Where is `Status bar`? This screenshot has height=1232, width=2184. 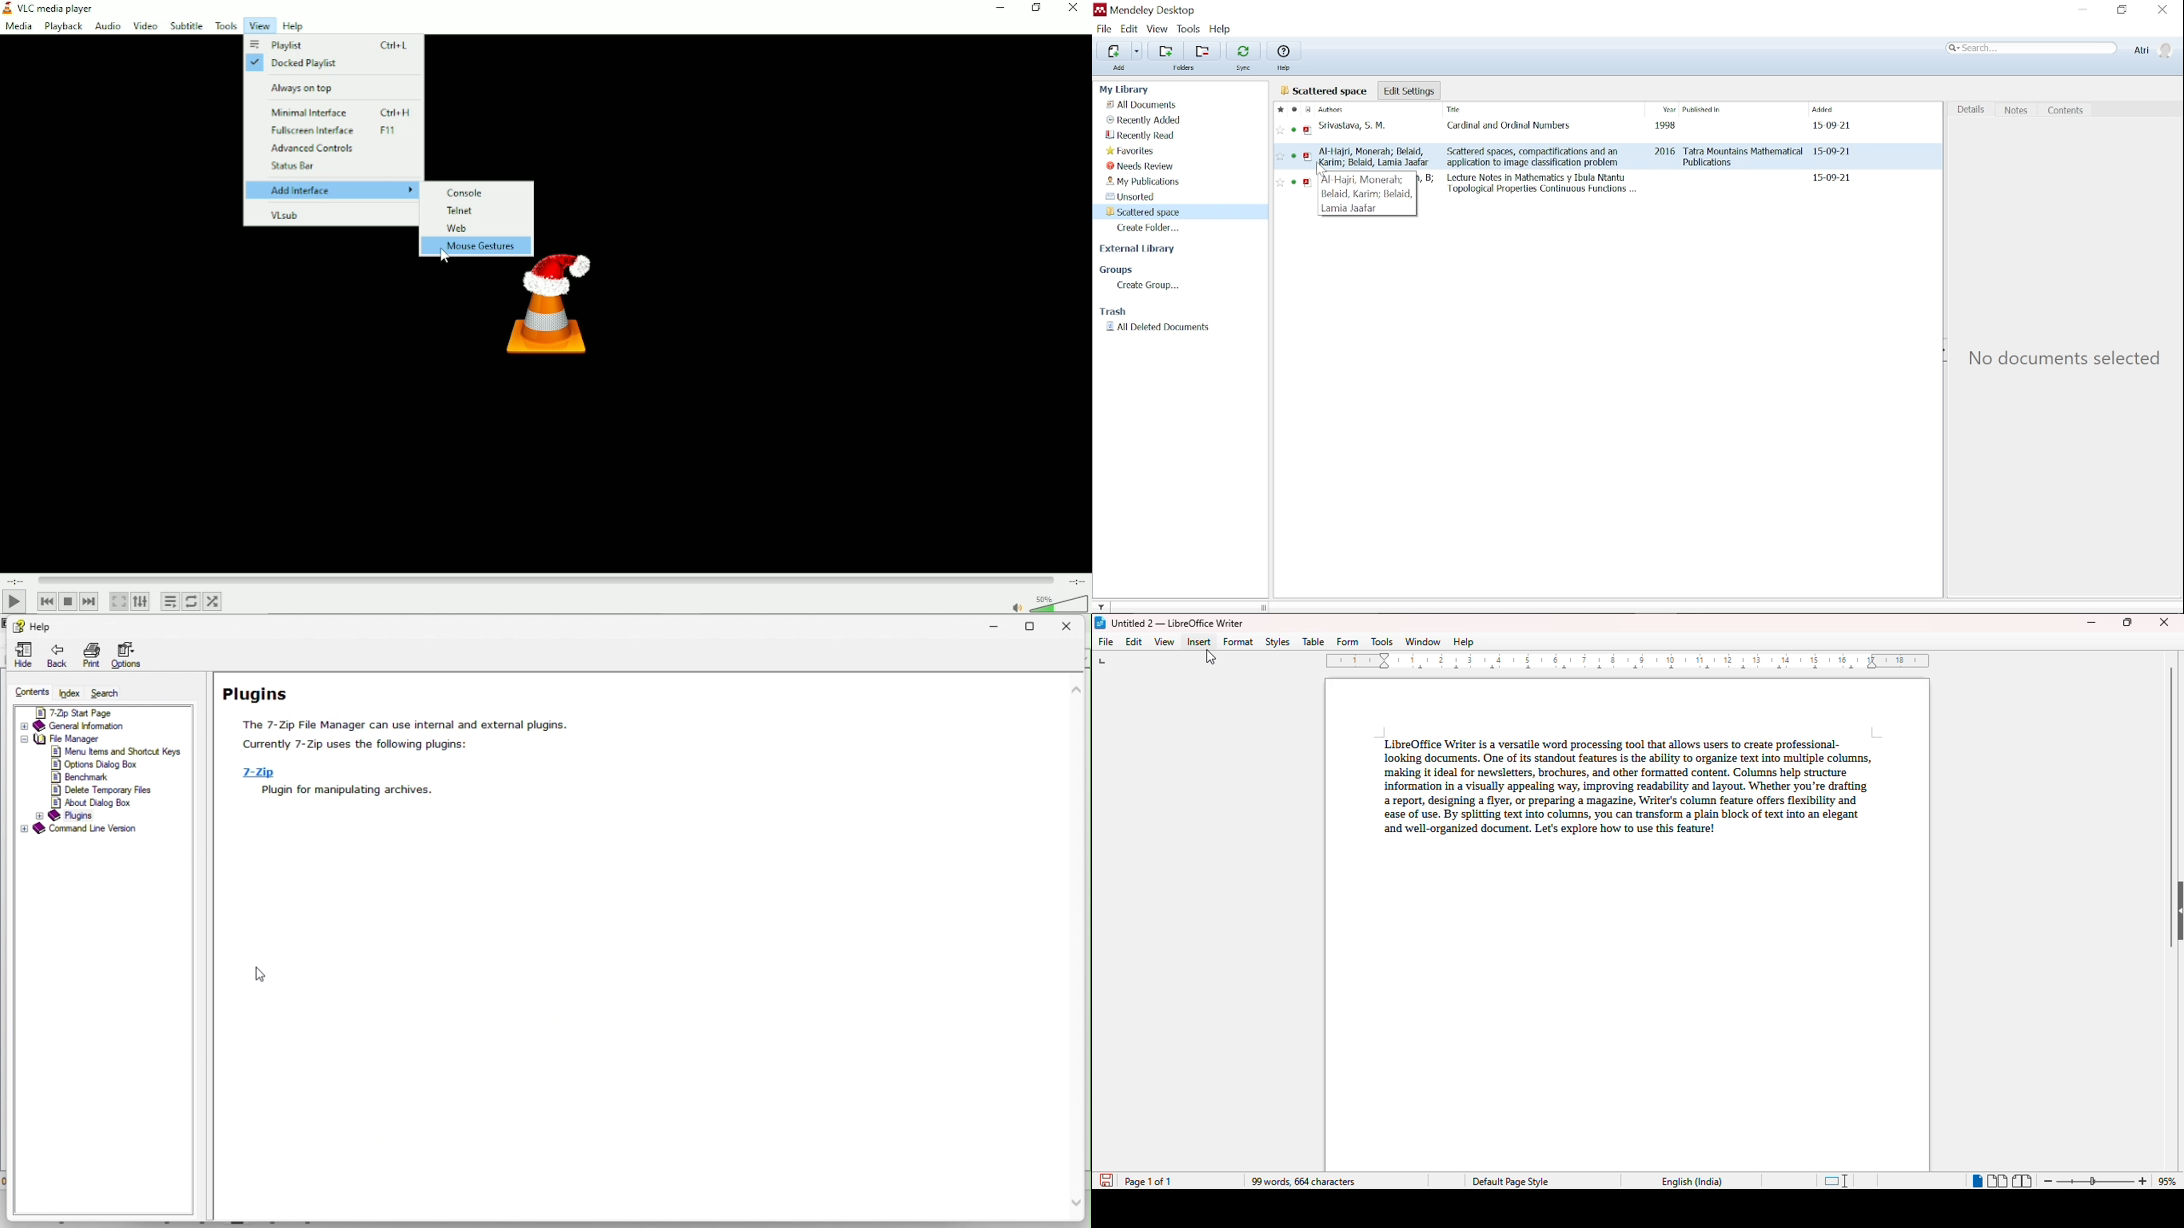
Status bar is located at coordinates (332, 167).